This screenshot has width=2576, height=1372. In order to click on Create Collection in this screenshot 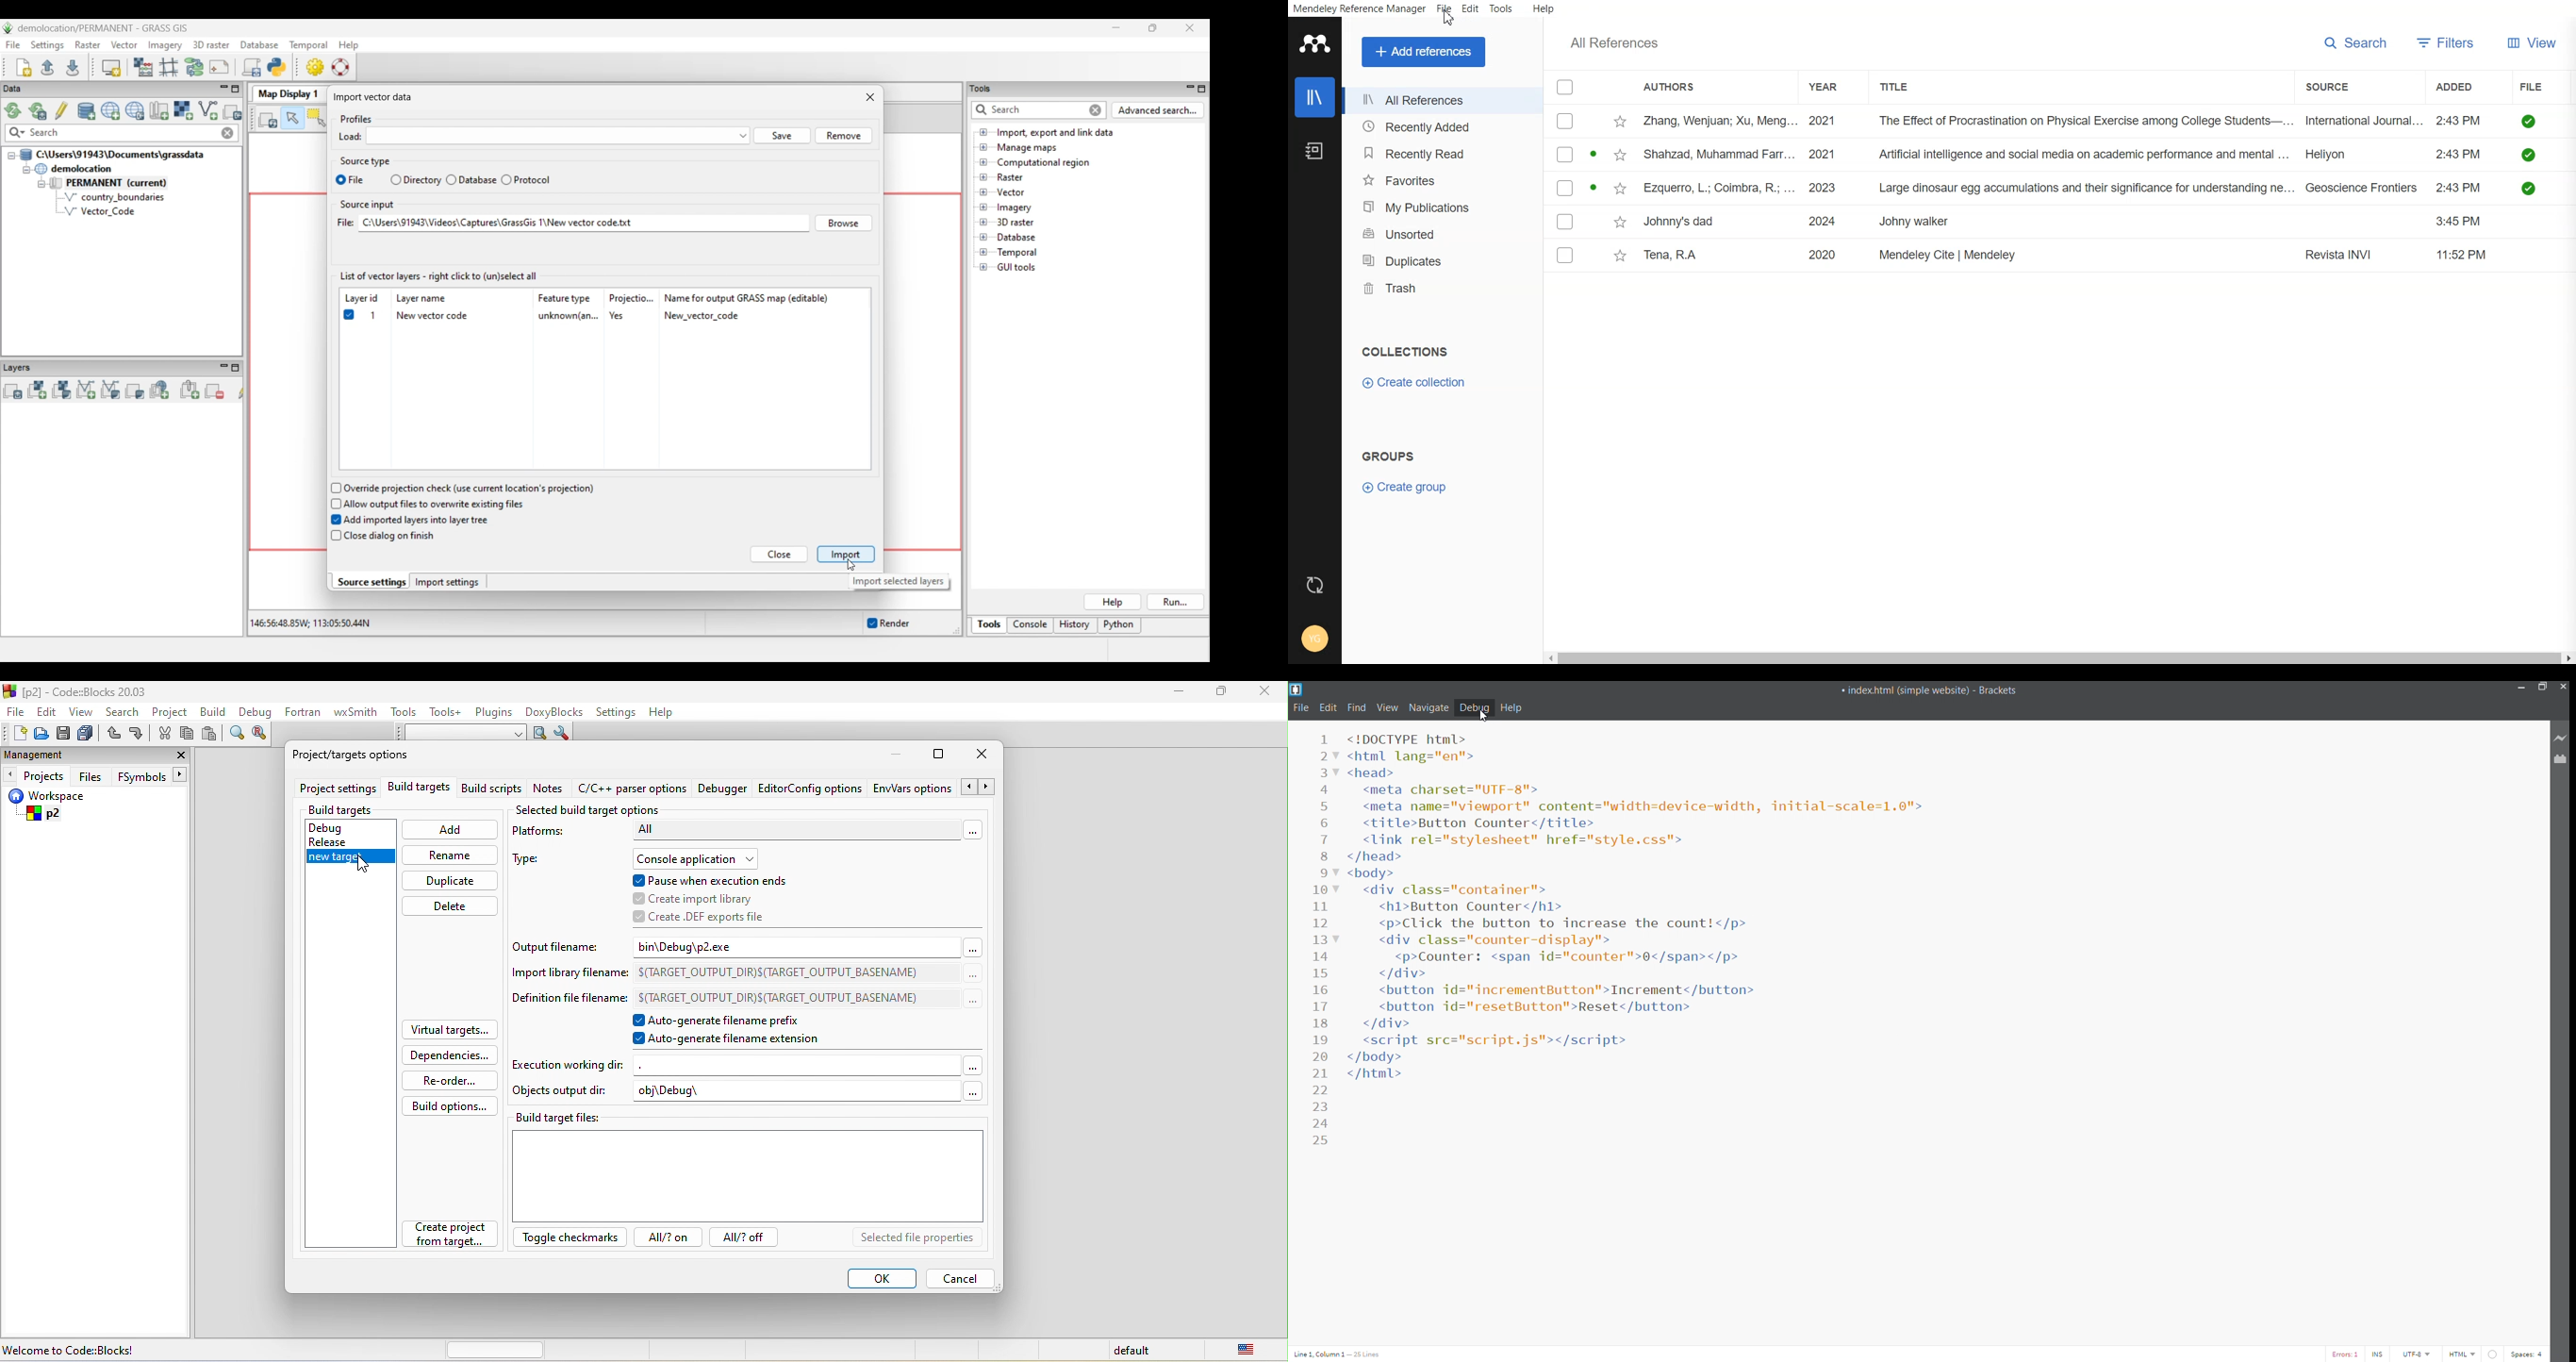, I will do `click(1415, 383)`.